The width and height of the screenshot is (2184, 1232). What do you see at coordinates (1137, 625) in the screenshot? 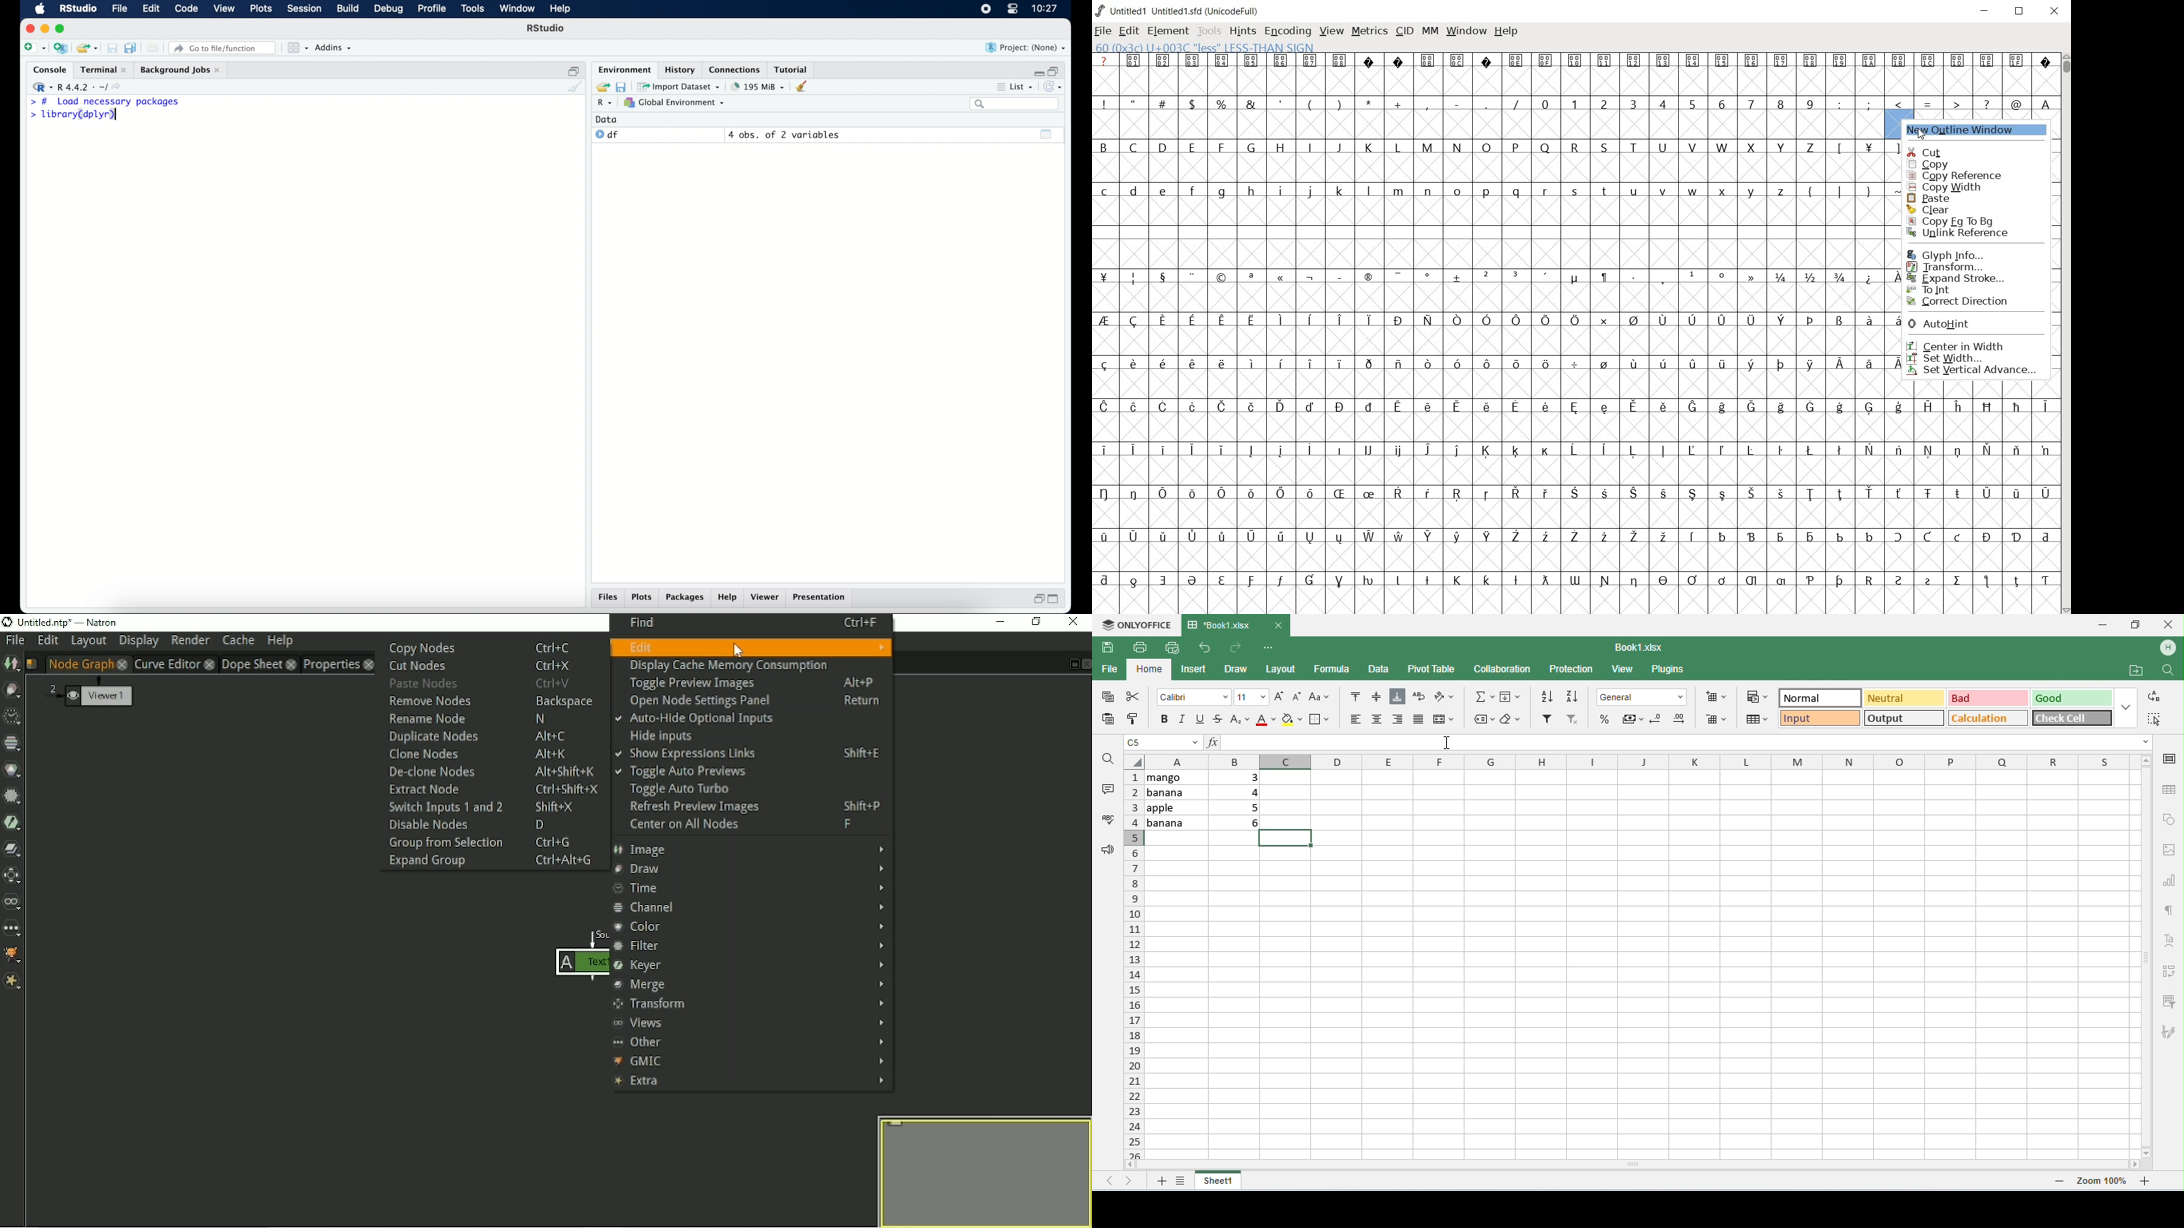
I see `onlyoffice` at bounding box center [1137, 625].